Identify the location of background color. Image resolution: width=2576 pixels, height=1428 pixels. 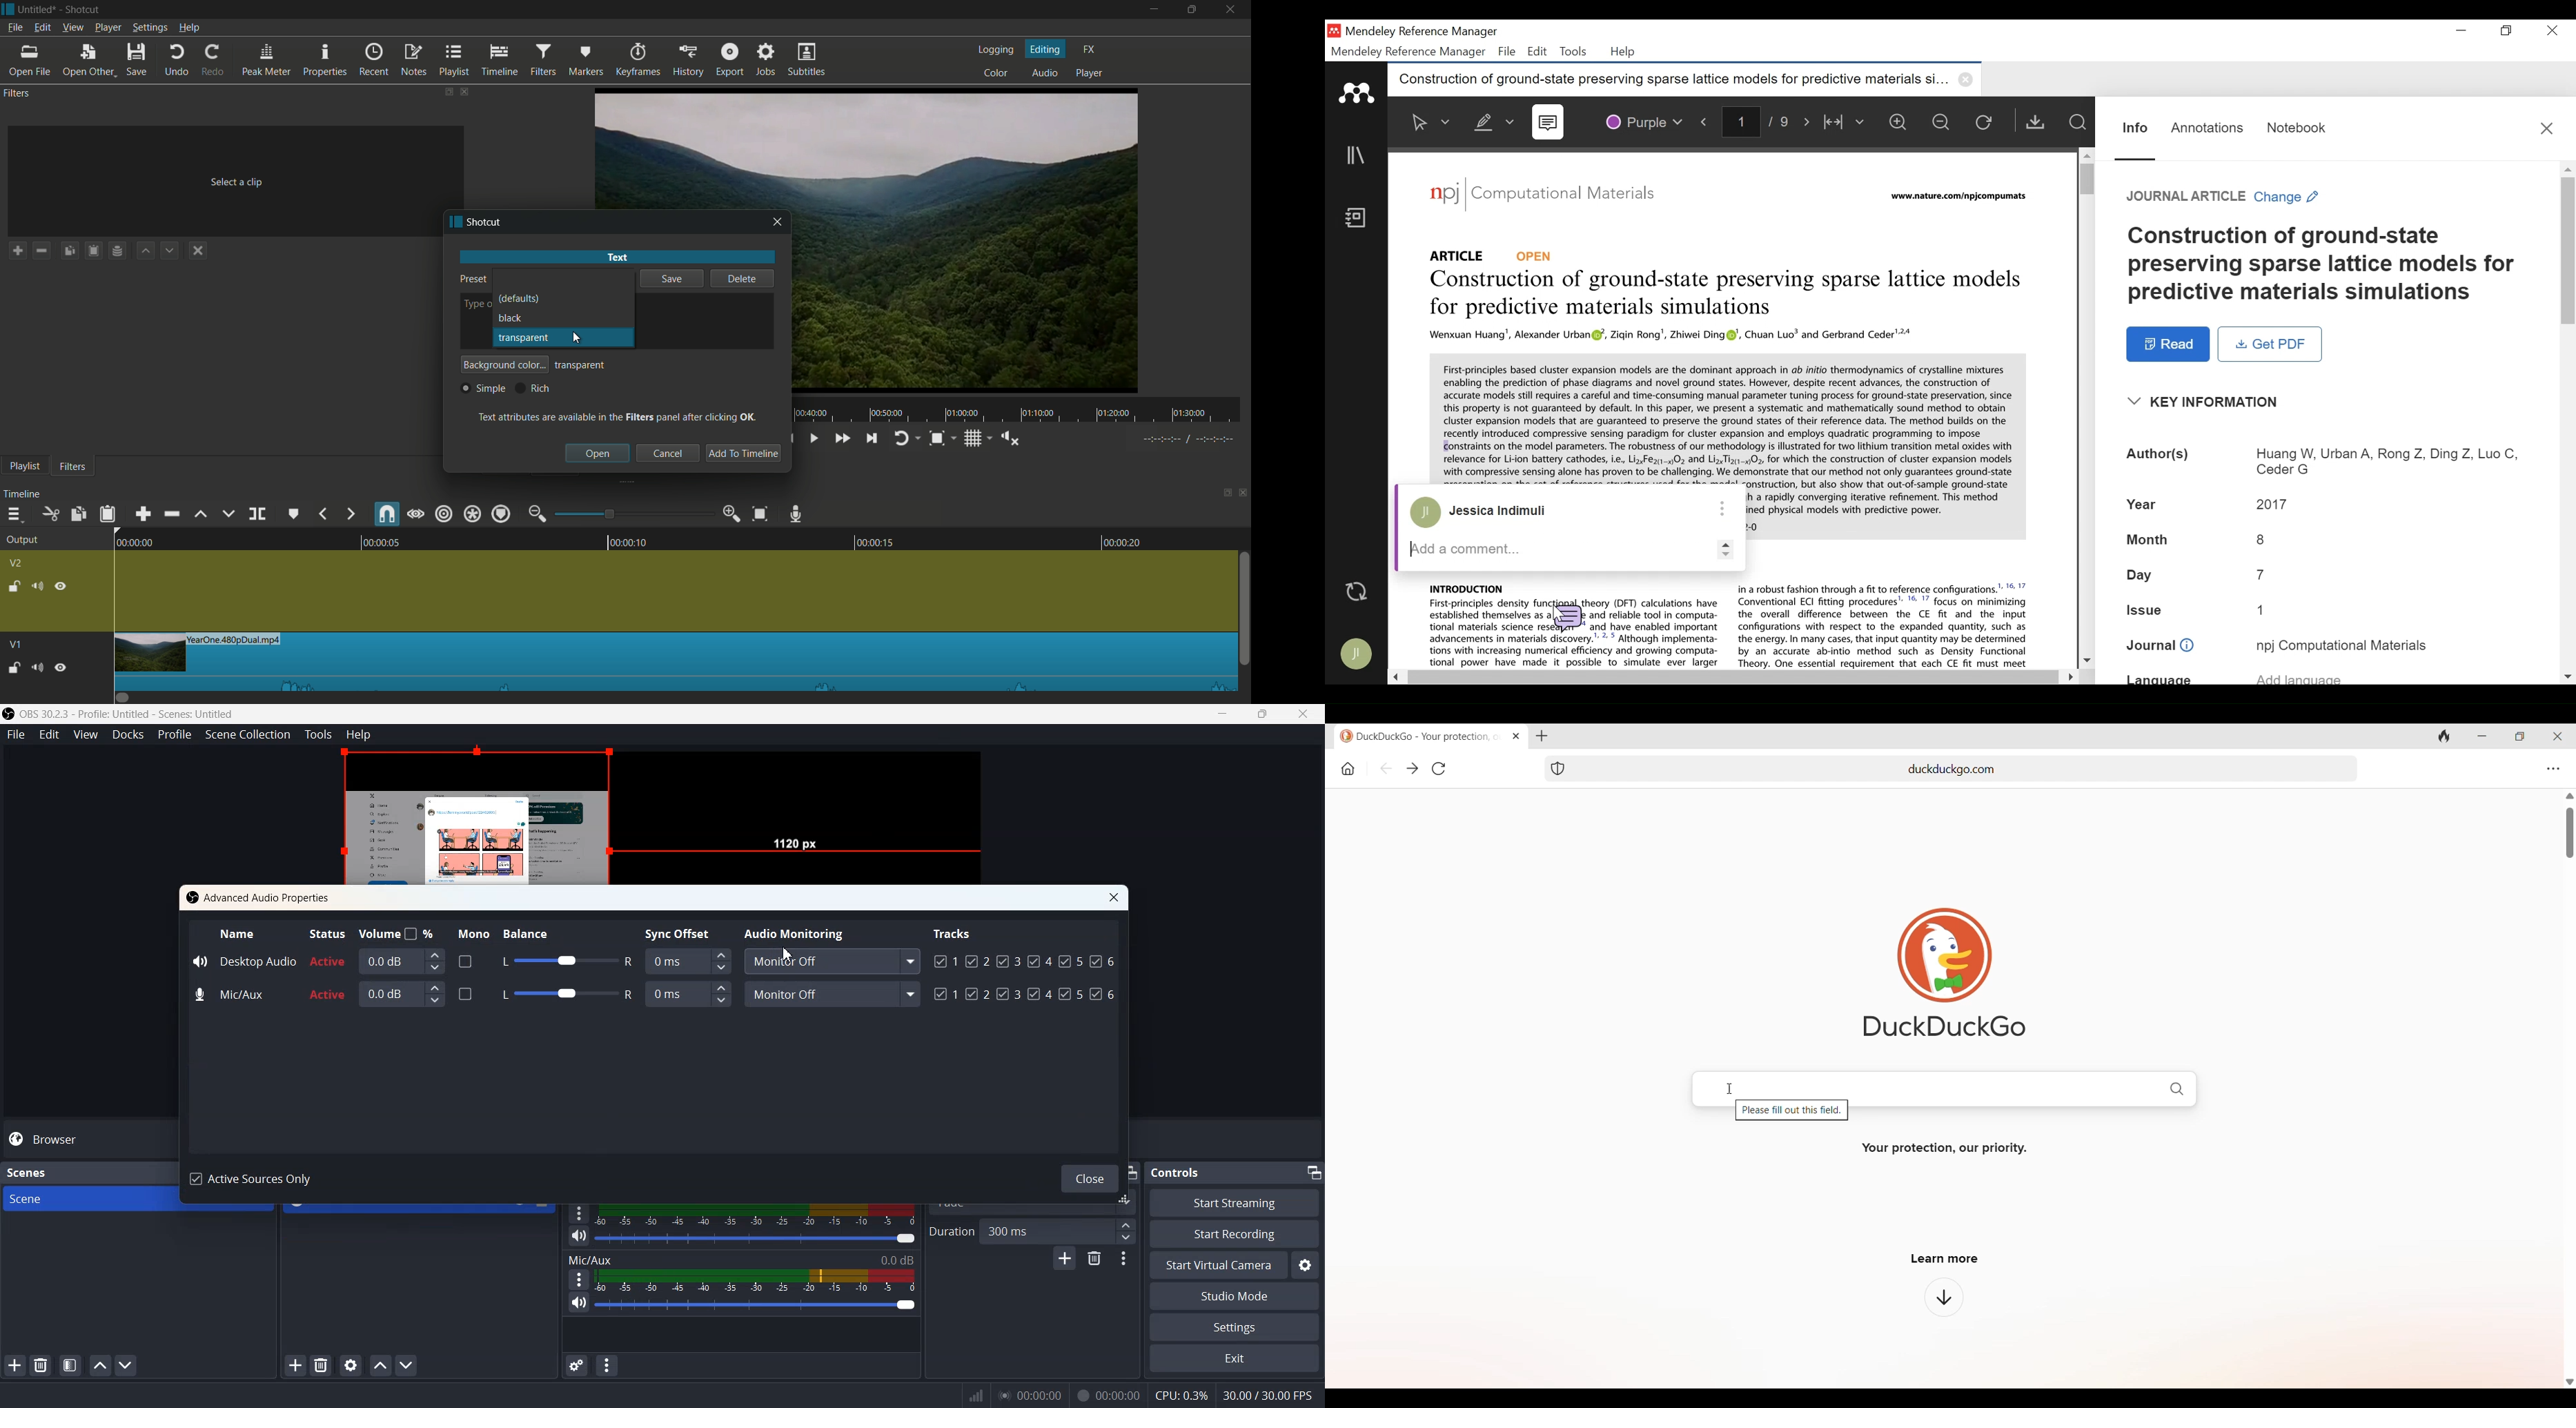
(504, 364).